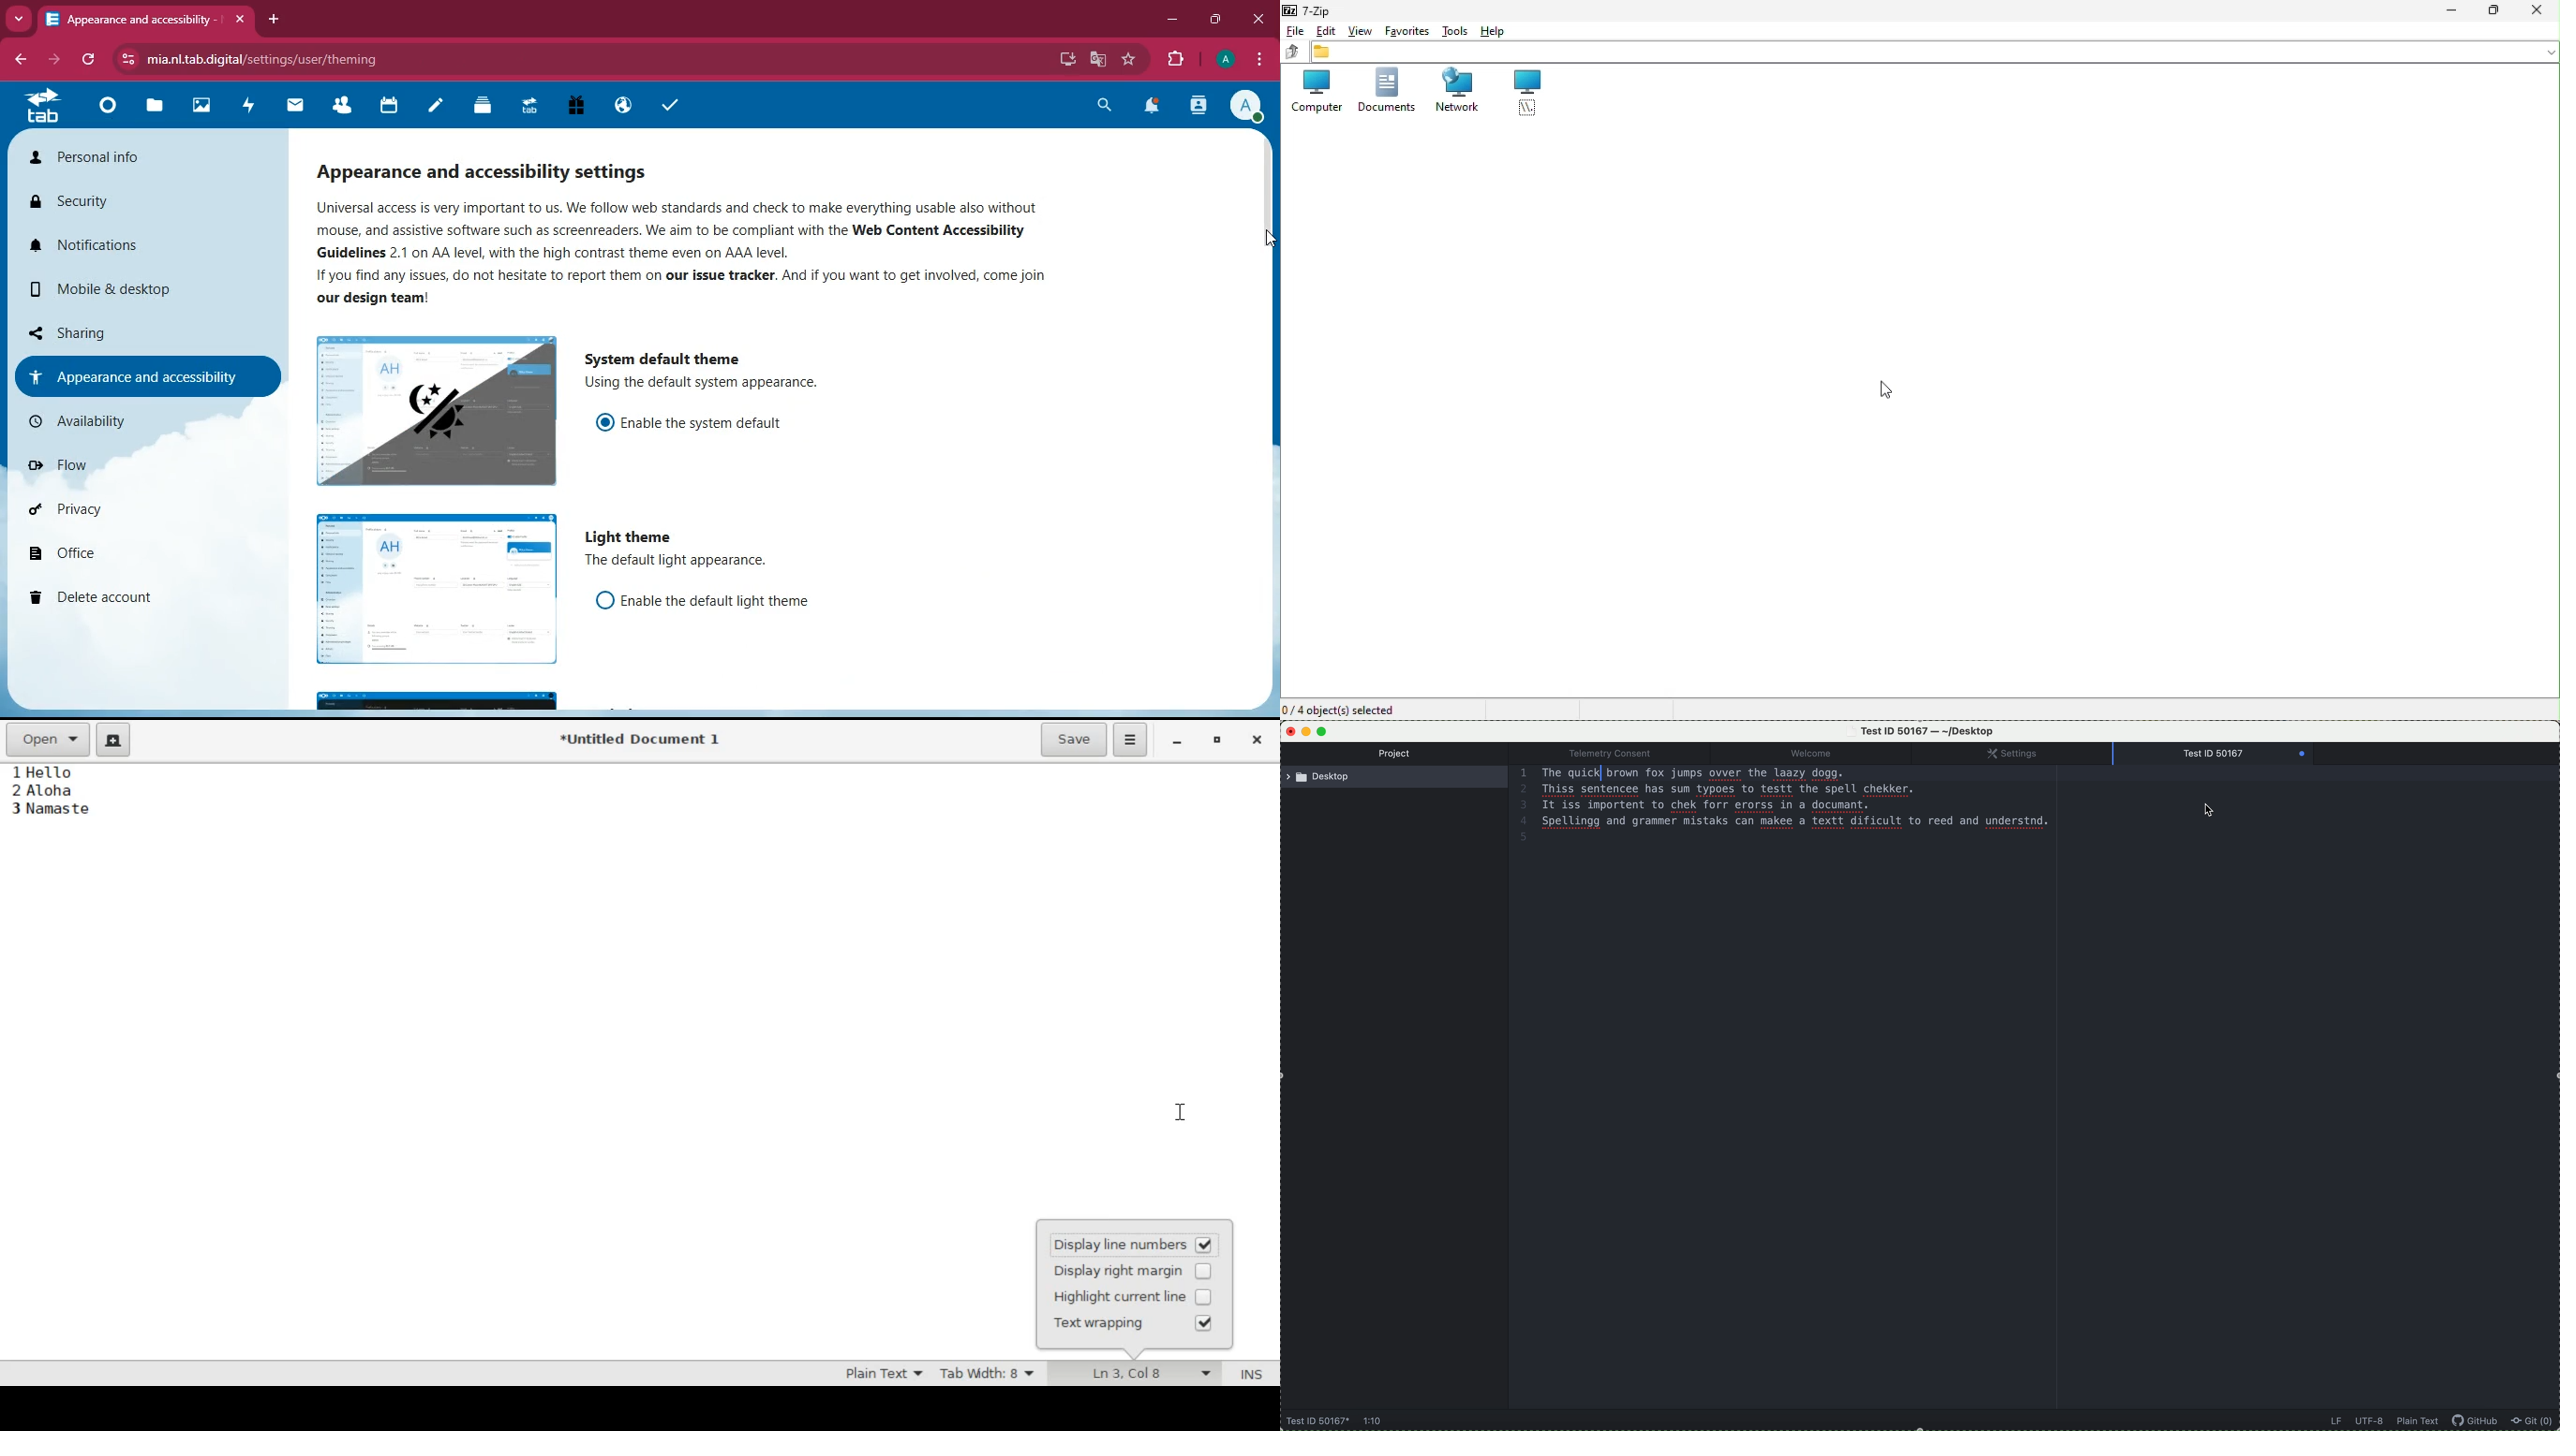 The width and height of the screenshot is (2576, 1456). I want to click on Syntax Mode, so click(875, 1374).